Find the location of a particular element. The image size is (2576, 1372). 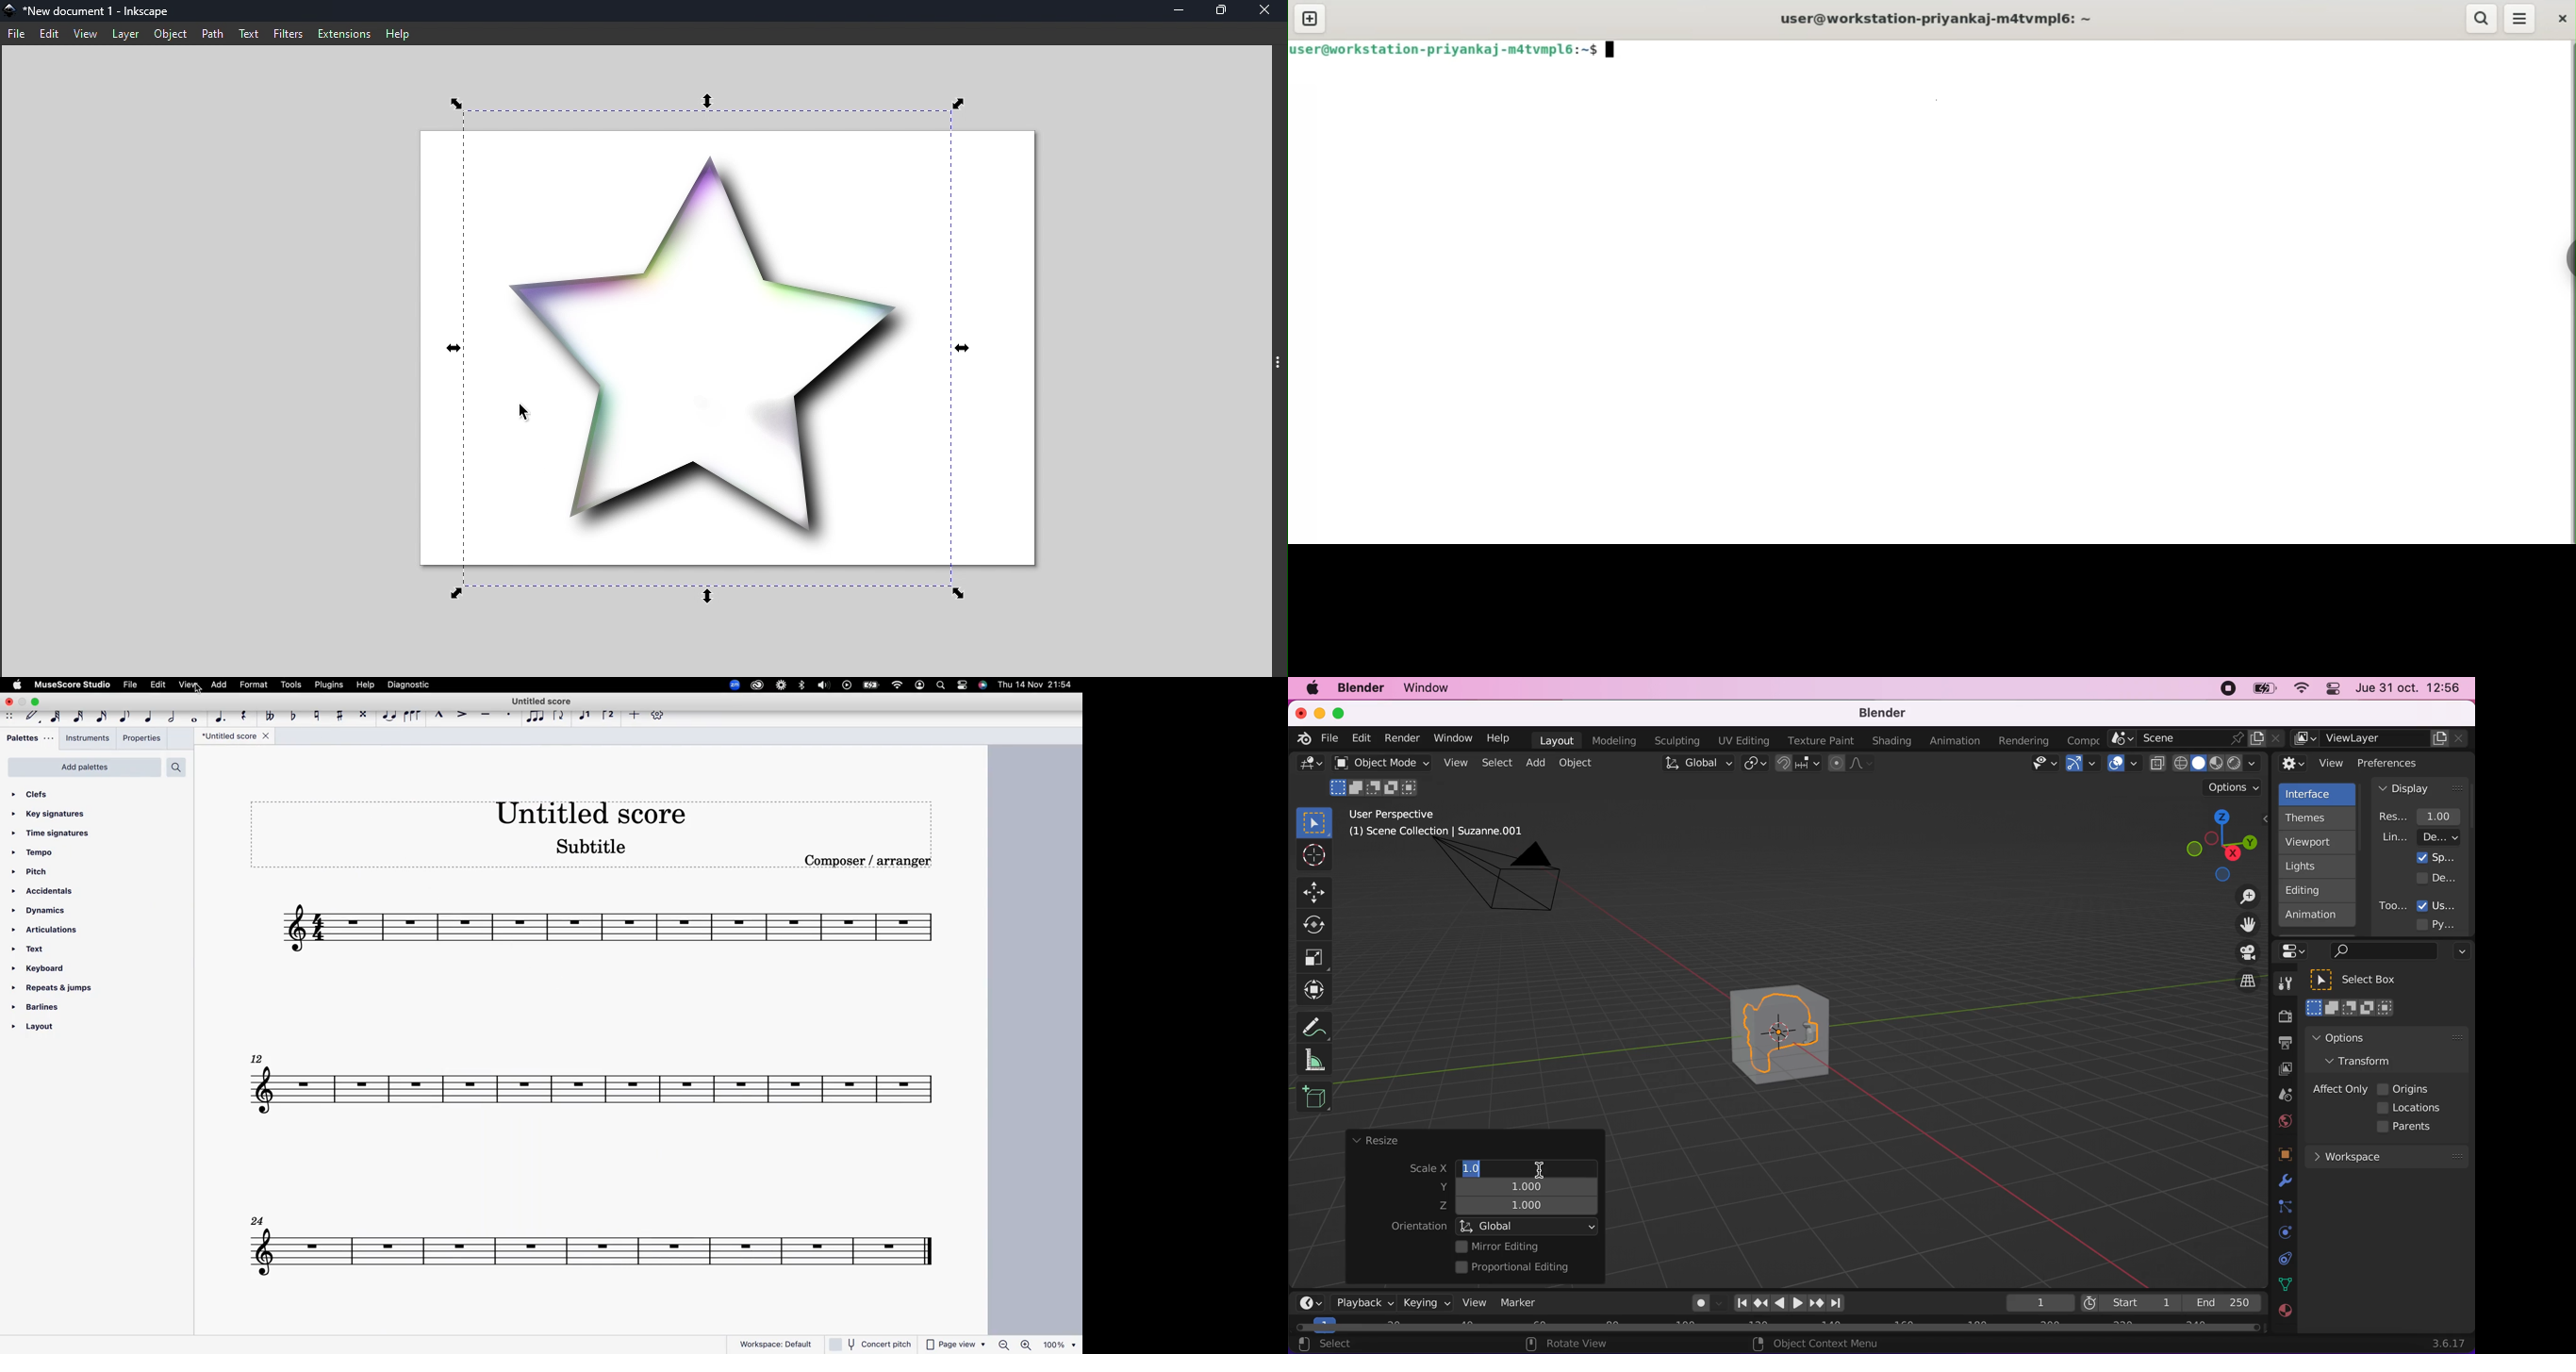

whole note is located at coordinates (194, 719).